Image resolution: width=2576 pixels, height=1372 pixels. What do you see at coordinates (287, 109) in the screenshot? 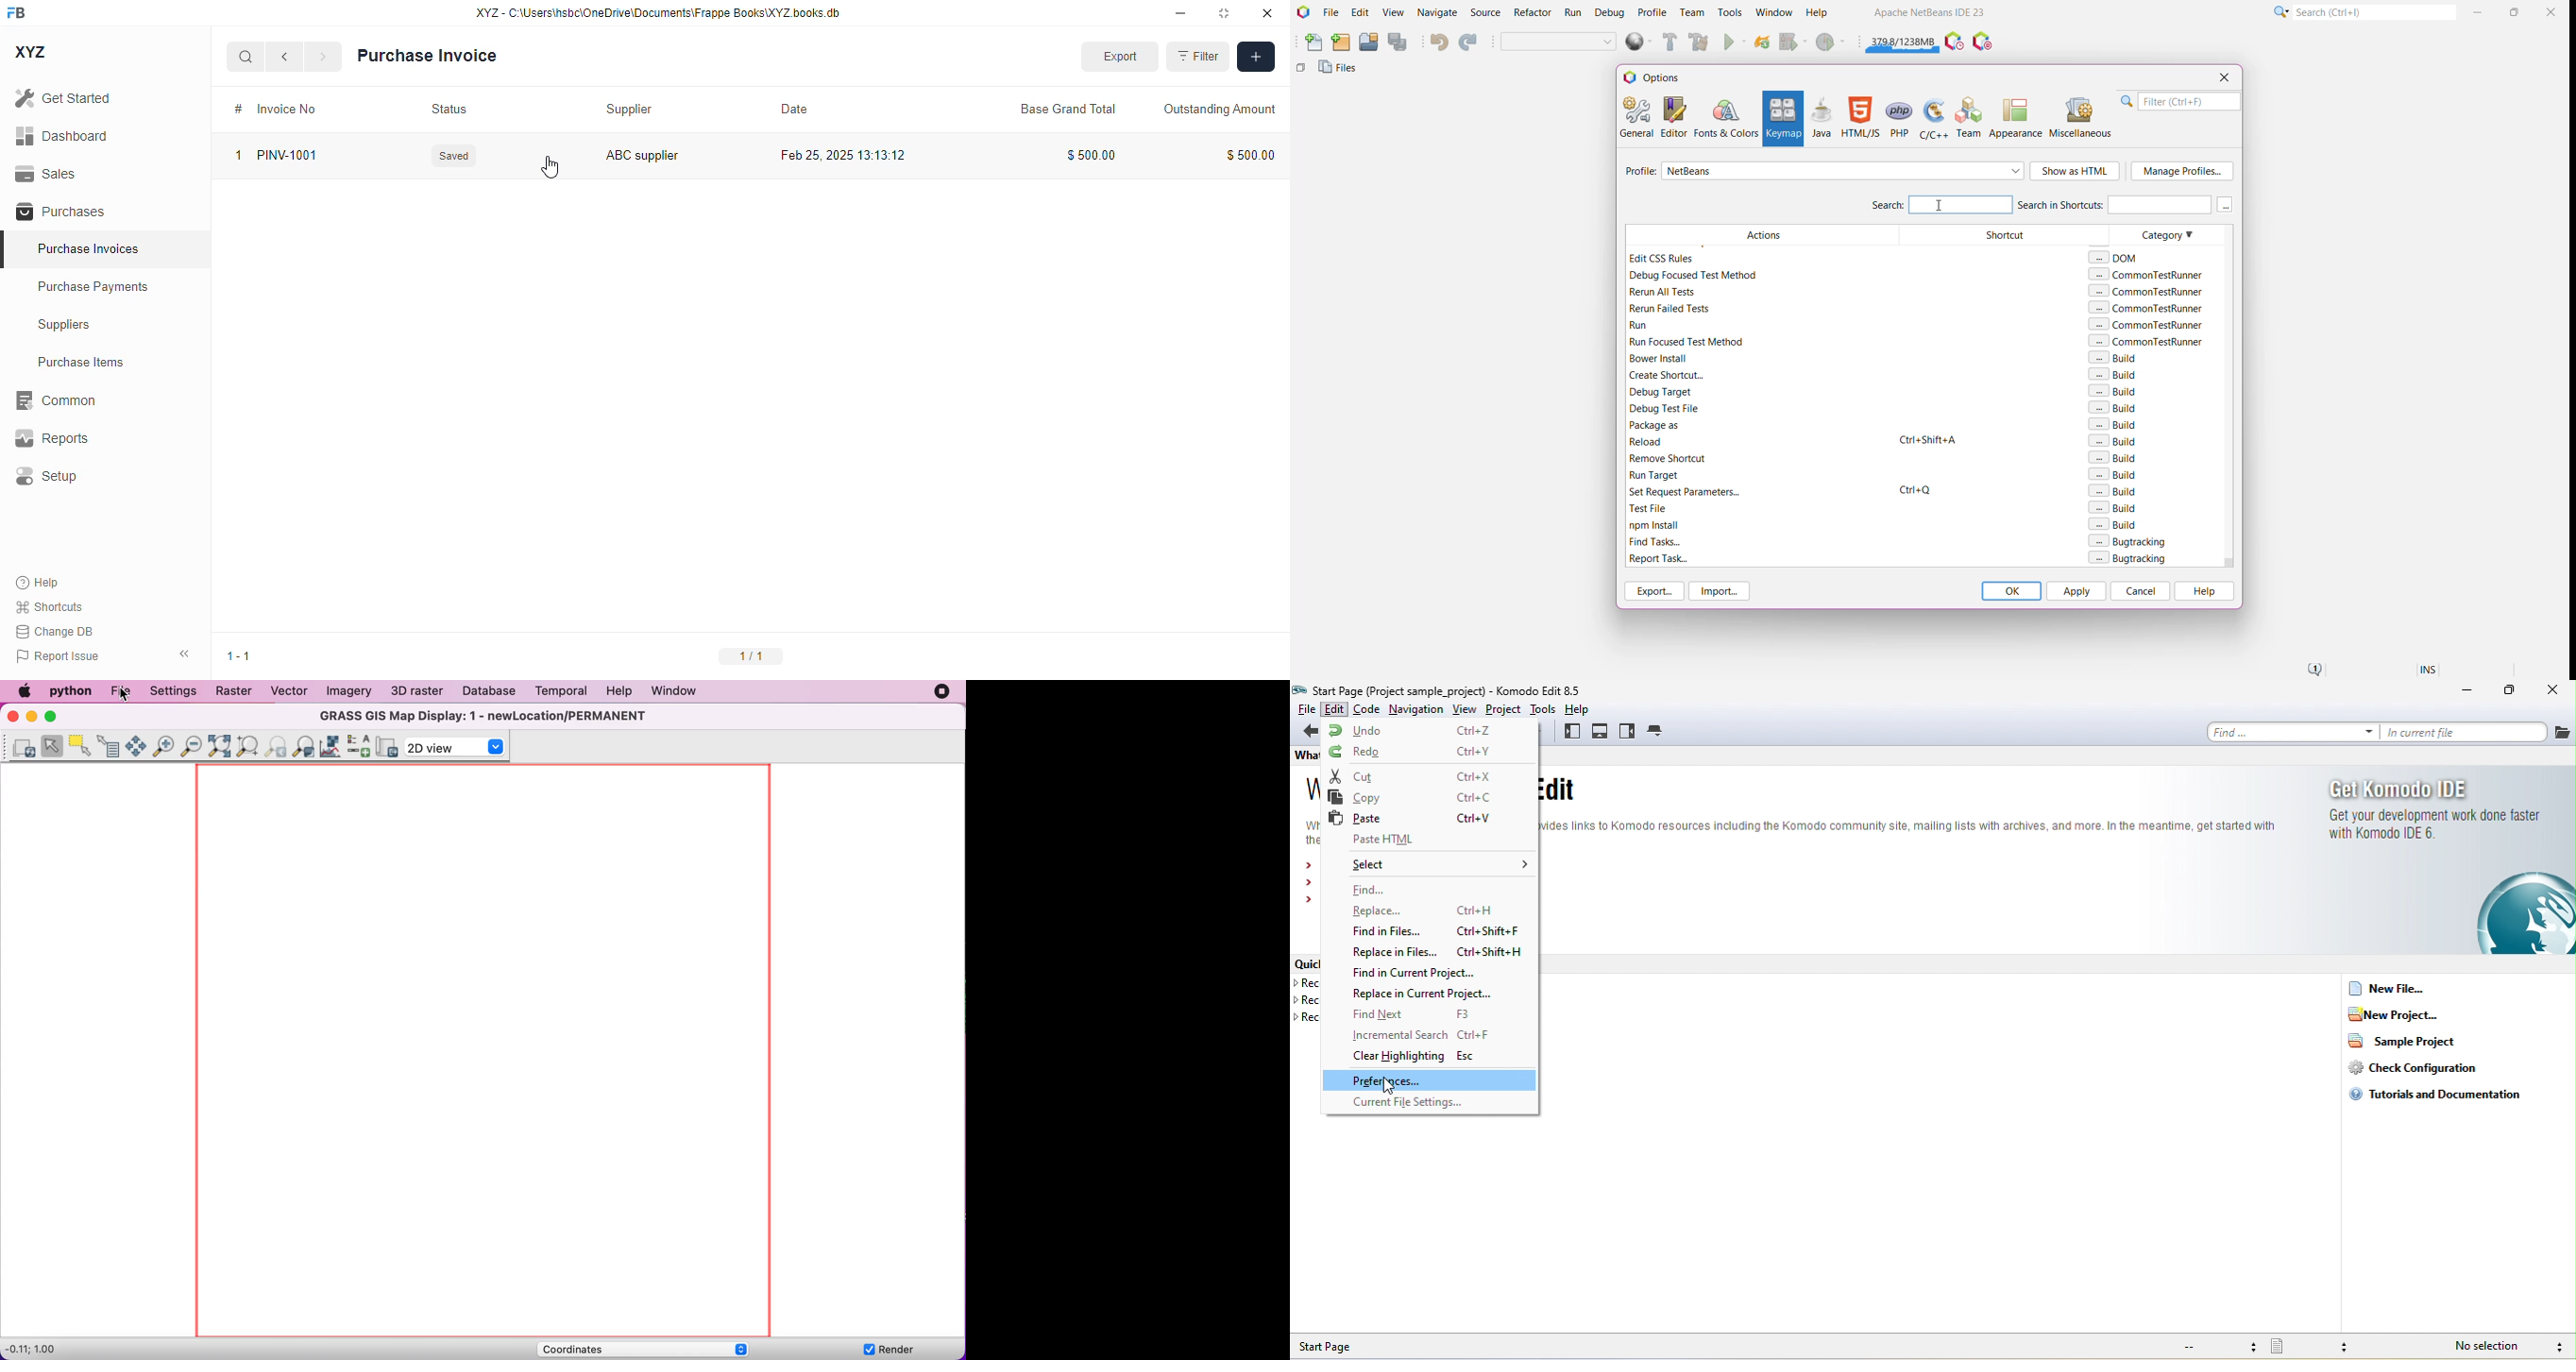
I see `invoice no` at bounding box center [287, 109].